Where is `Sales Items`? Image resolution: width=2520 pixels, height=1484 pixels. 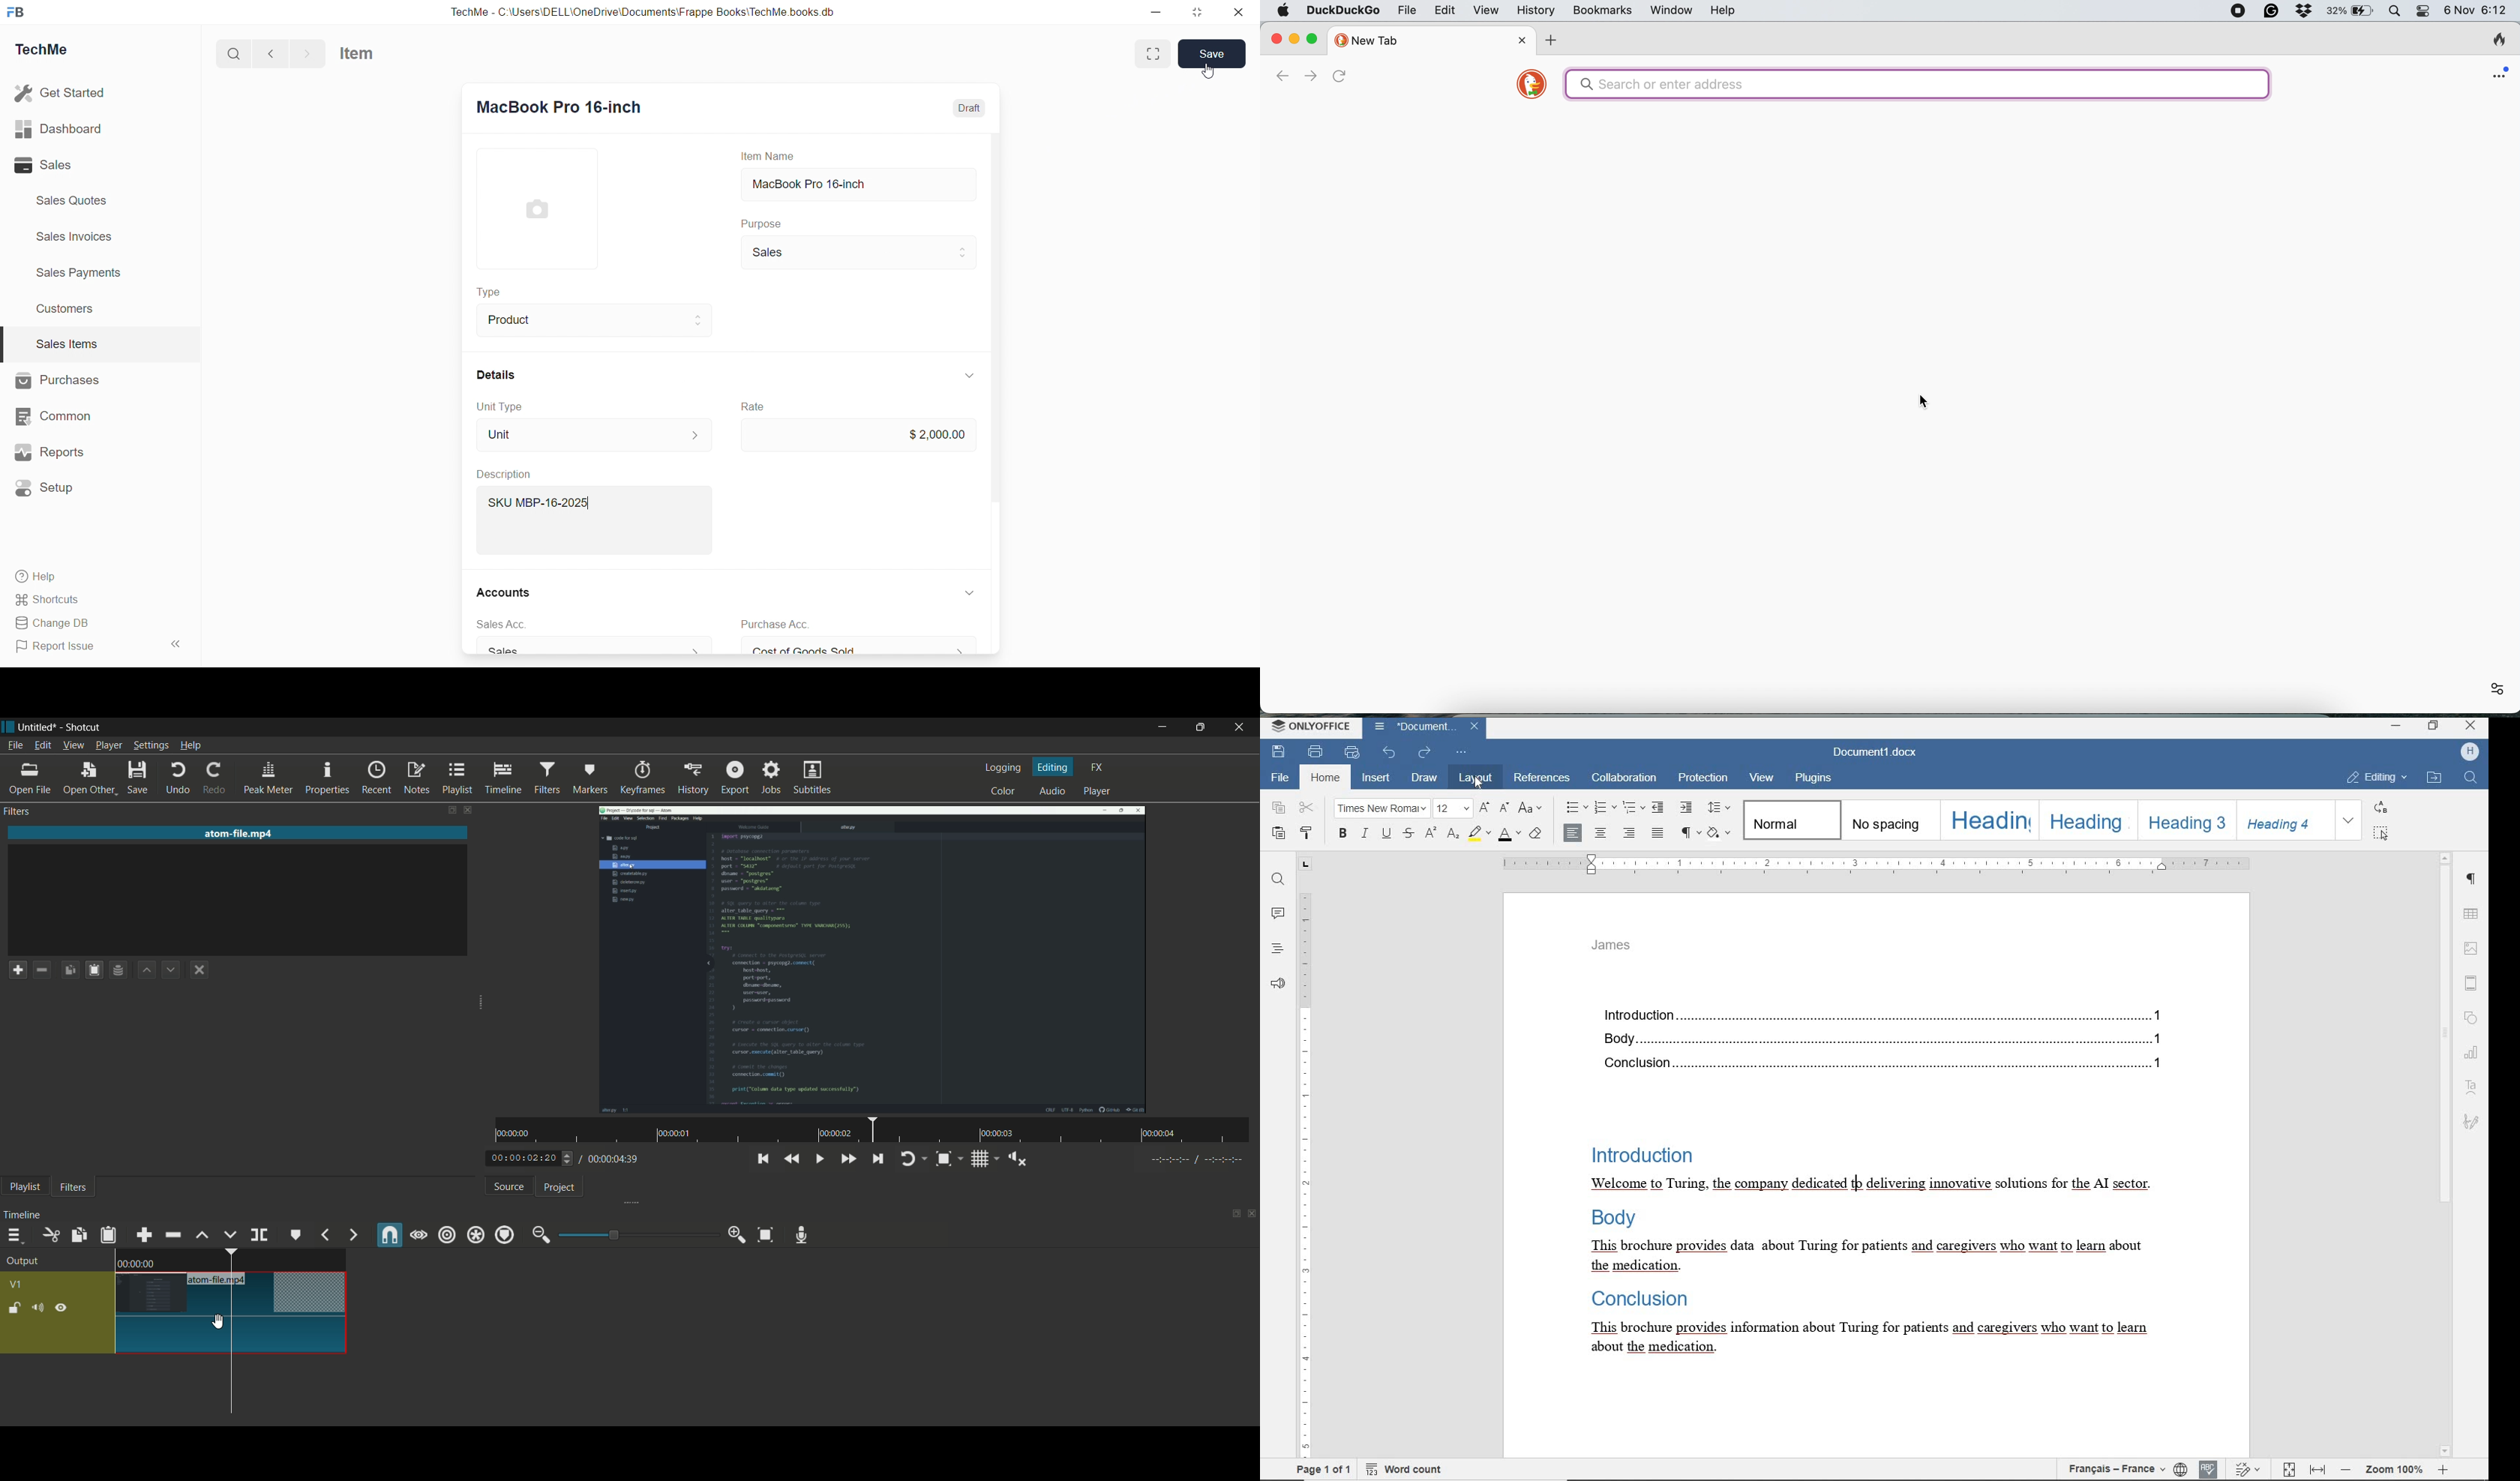
Sales Items is located at coordinates (67, 344).